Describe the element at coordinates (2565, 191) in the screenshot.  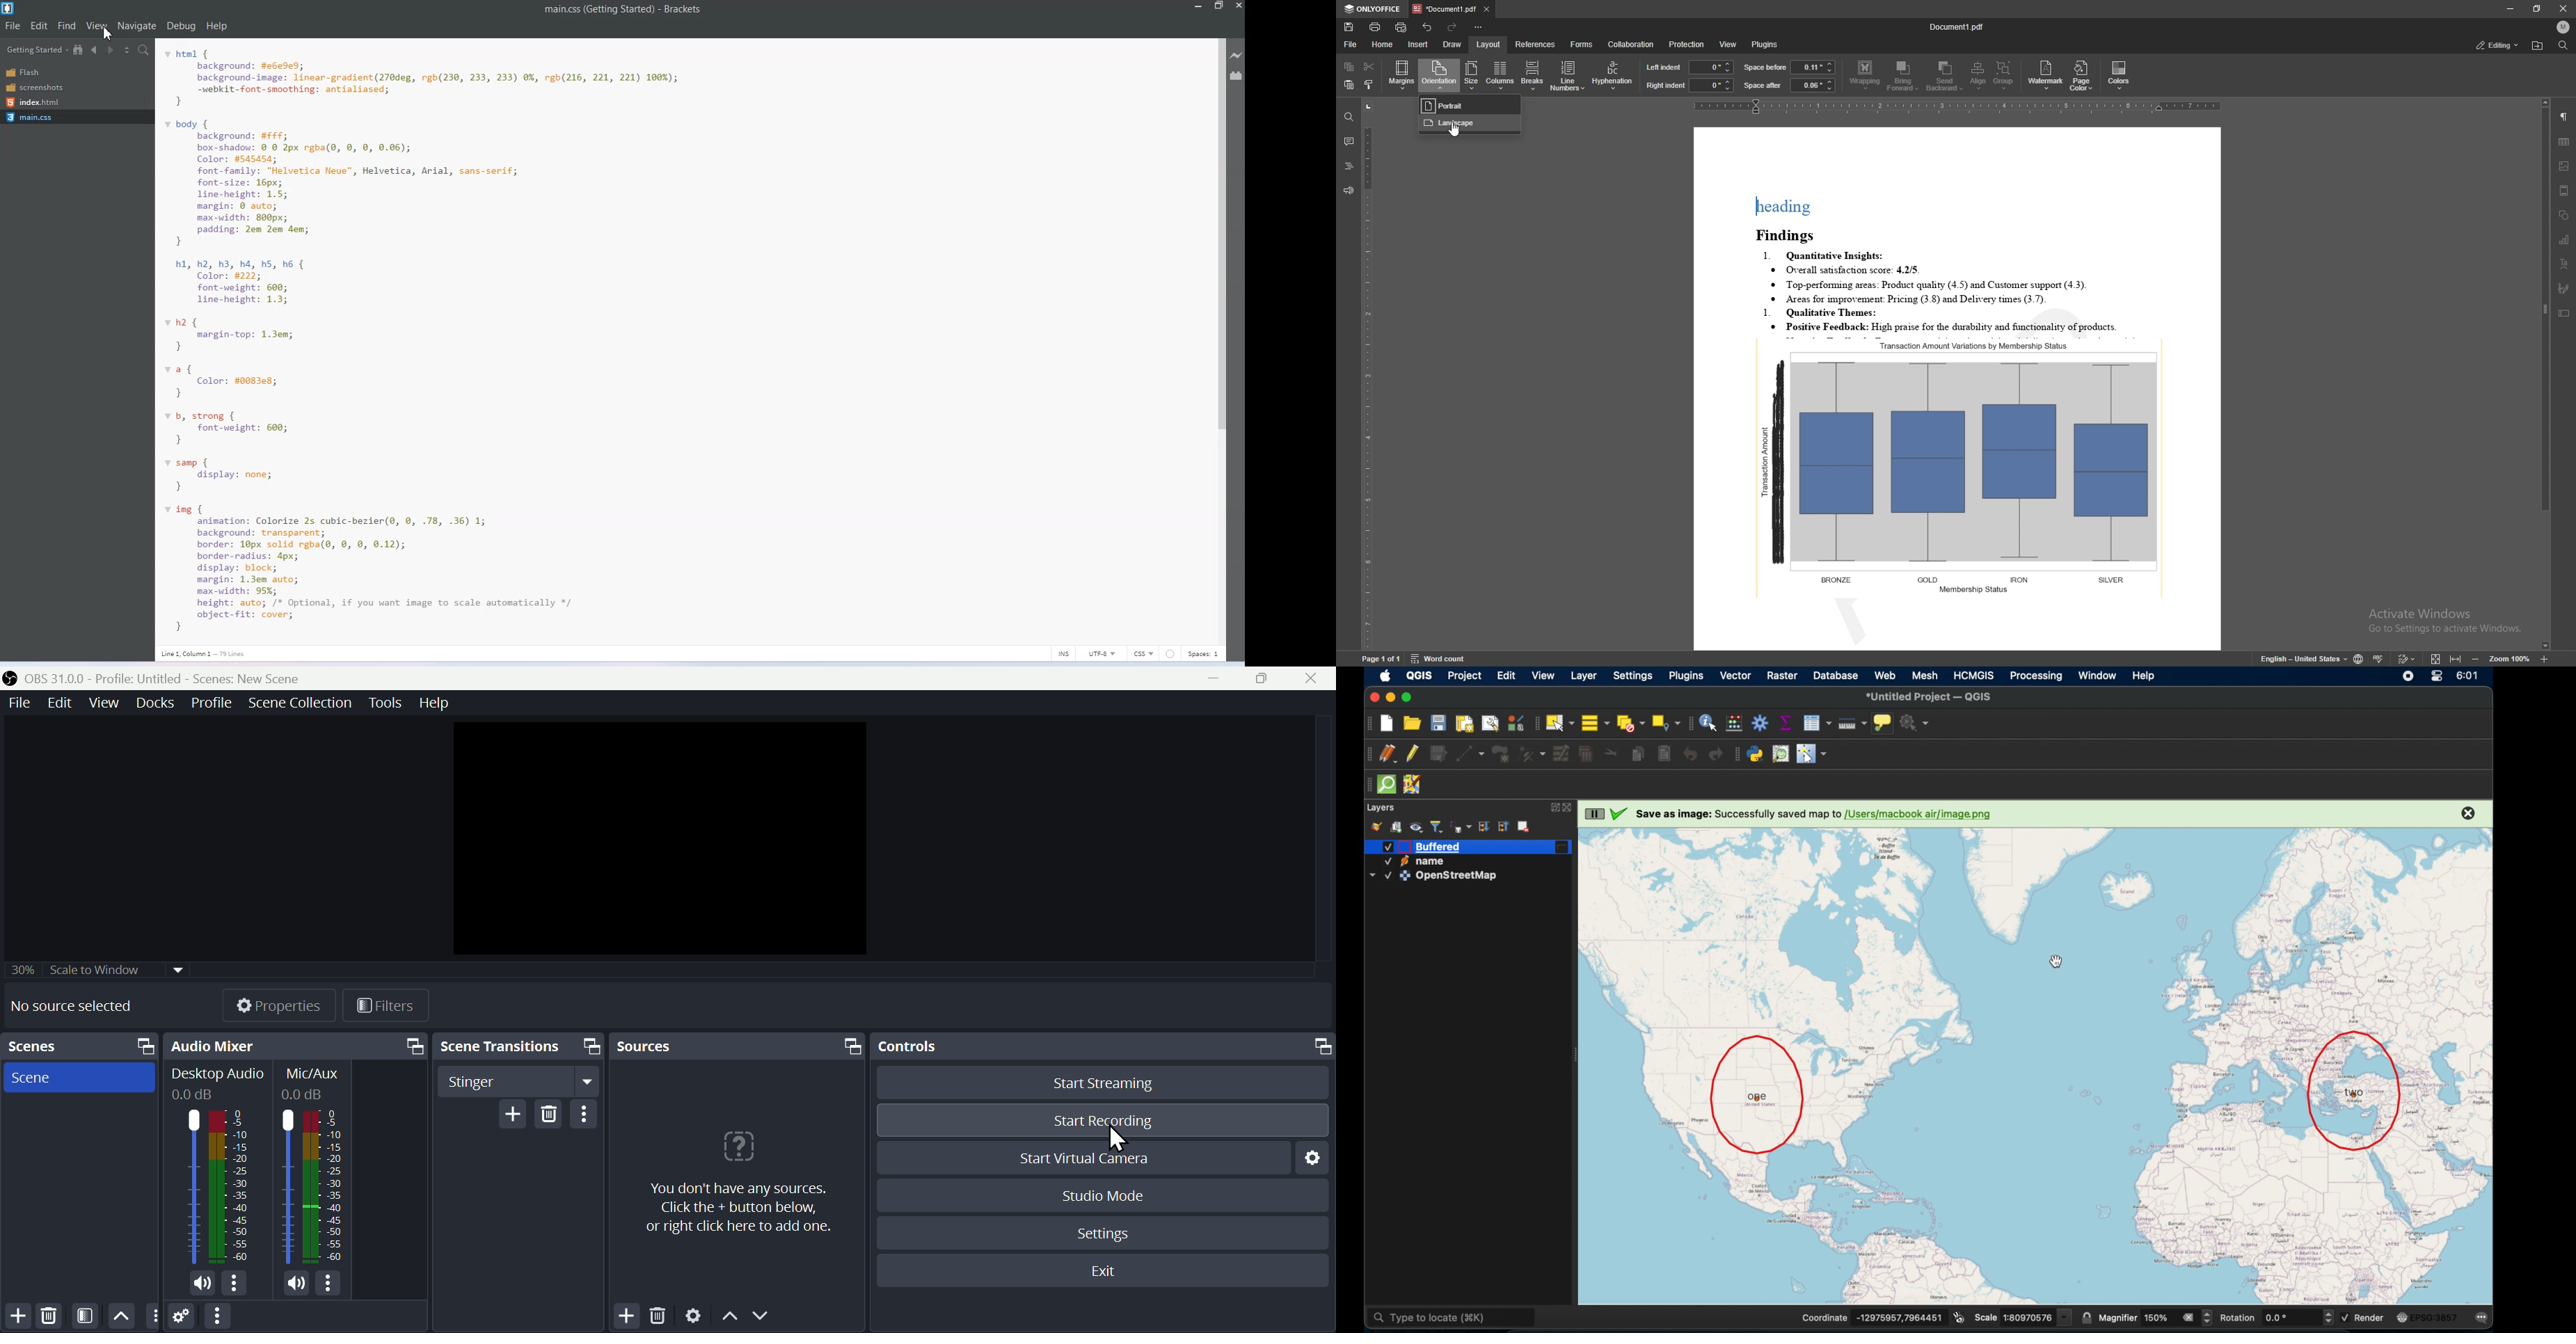
I see `header and footer` at that location.